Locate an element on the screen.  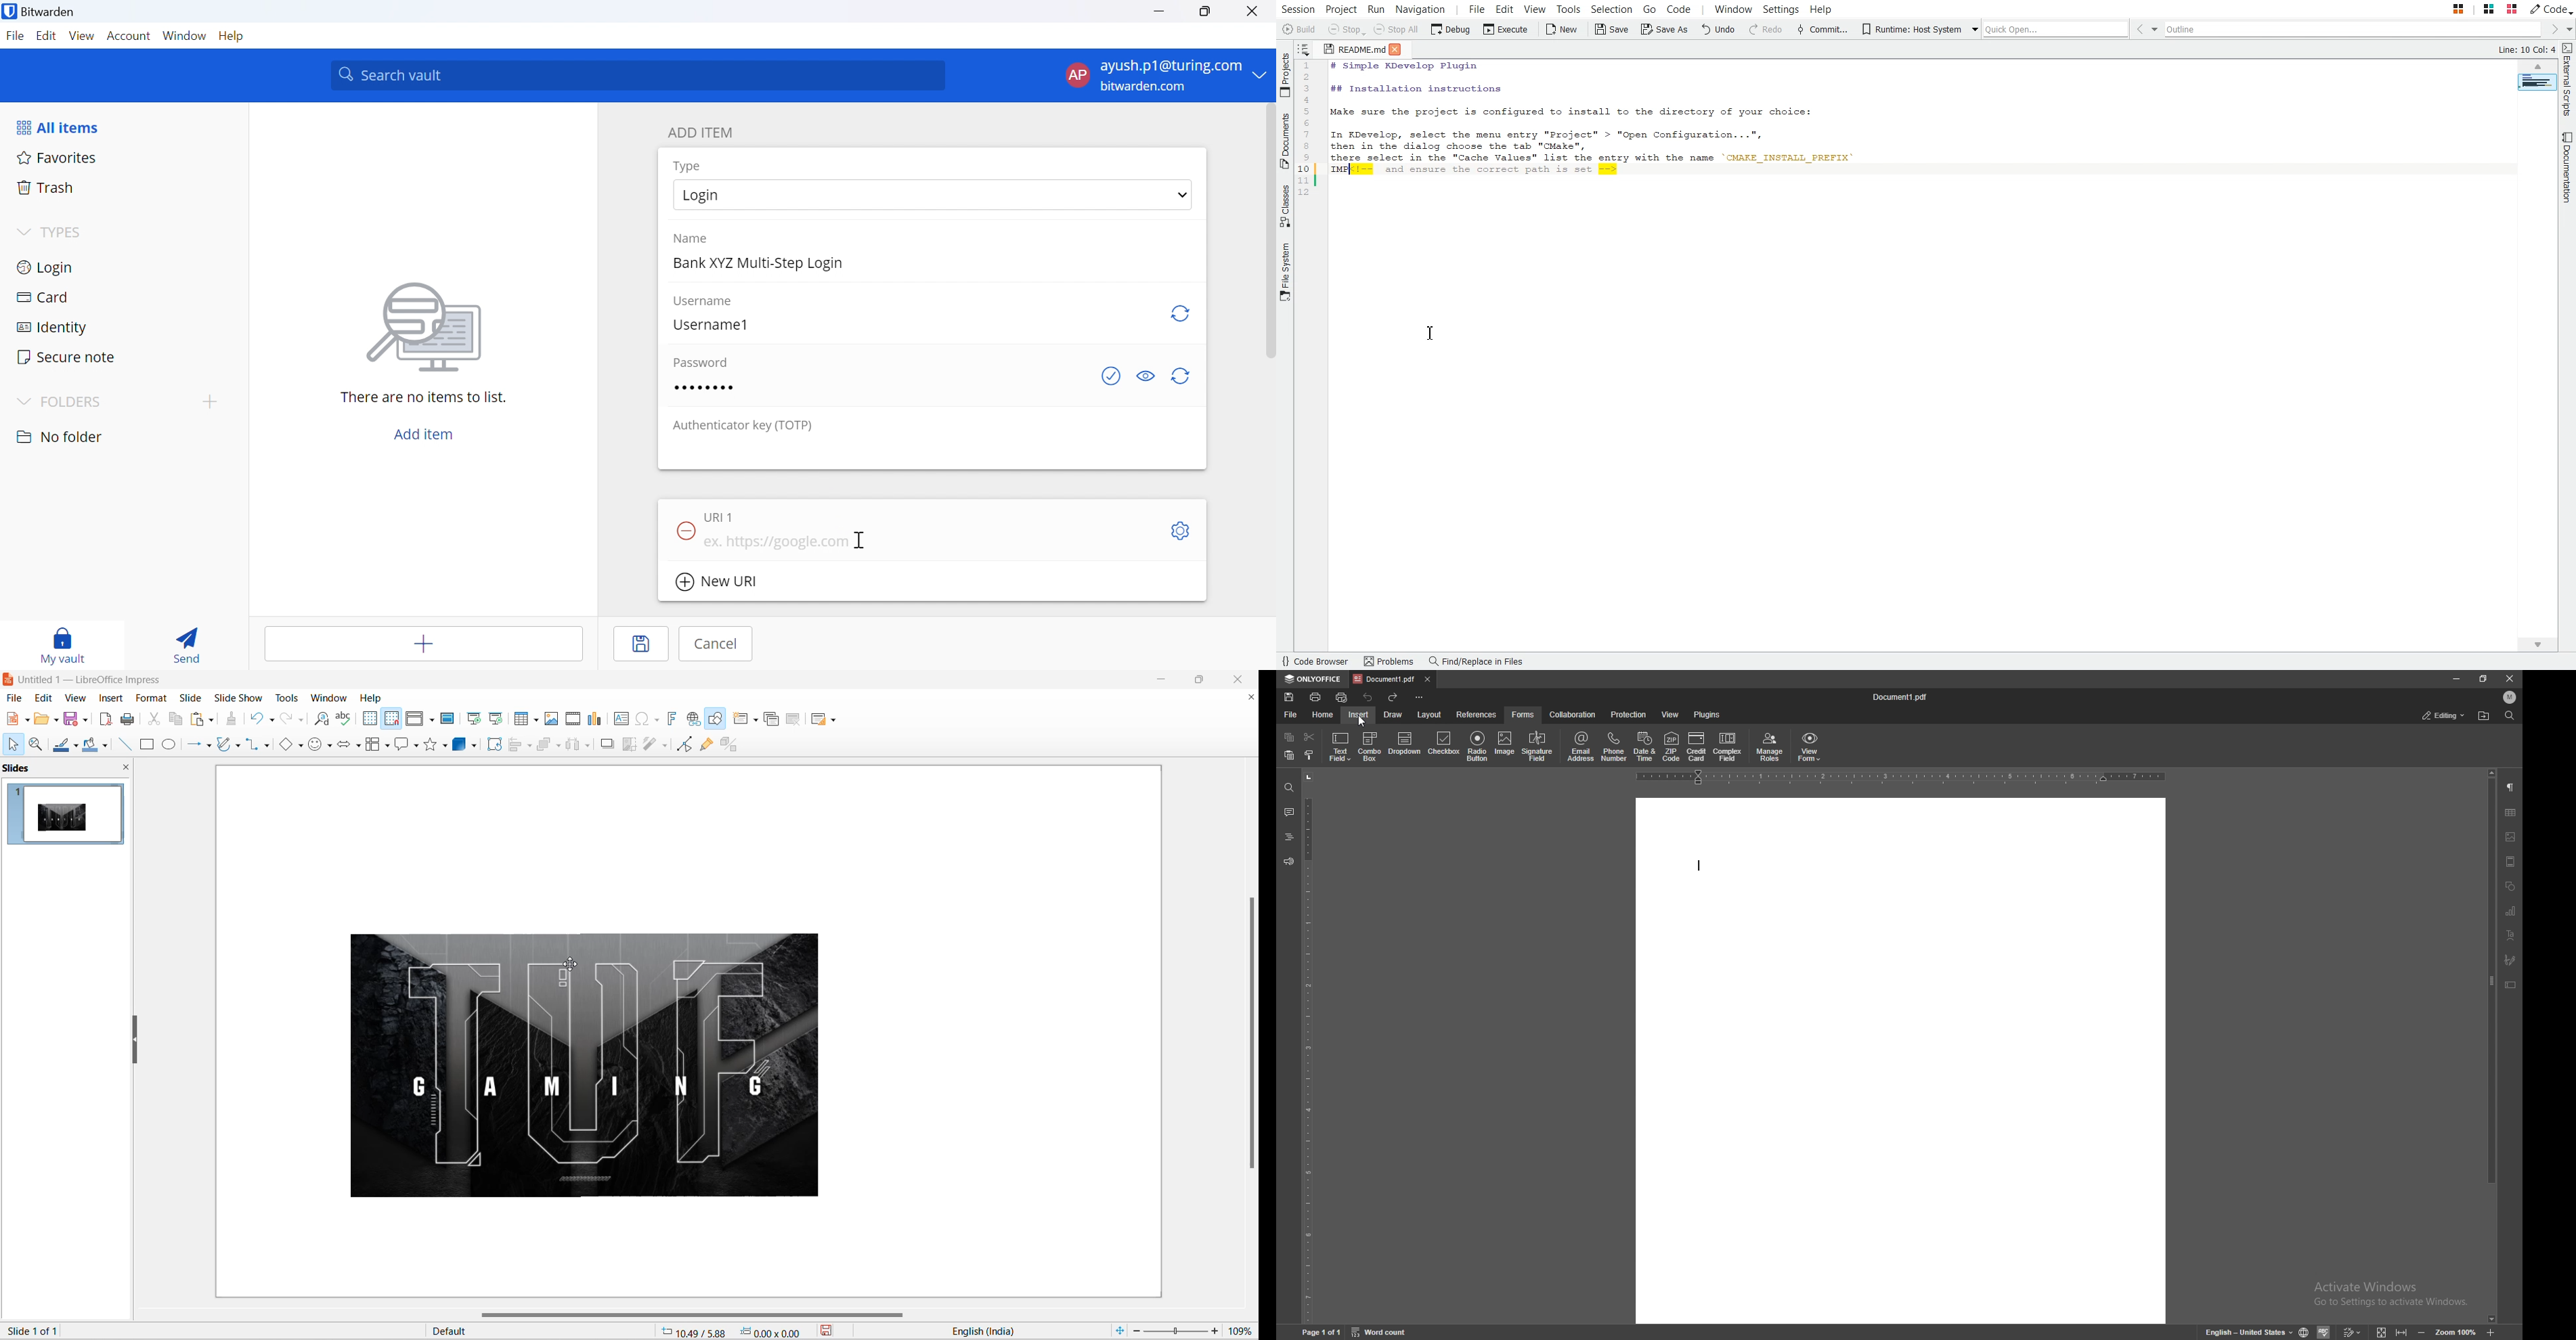
canvas is located at coordinates (684, 1034).